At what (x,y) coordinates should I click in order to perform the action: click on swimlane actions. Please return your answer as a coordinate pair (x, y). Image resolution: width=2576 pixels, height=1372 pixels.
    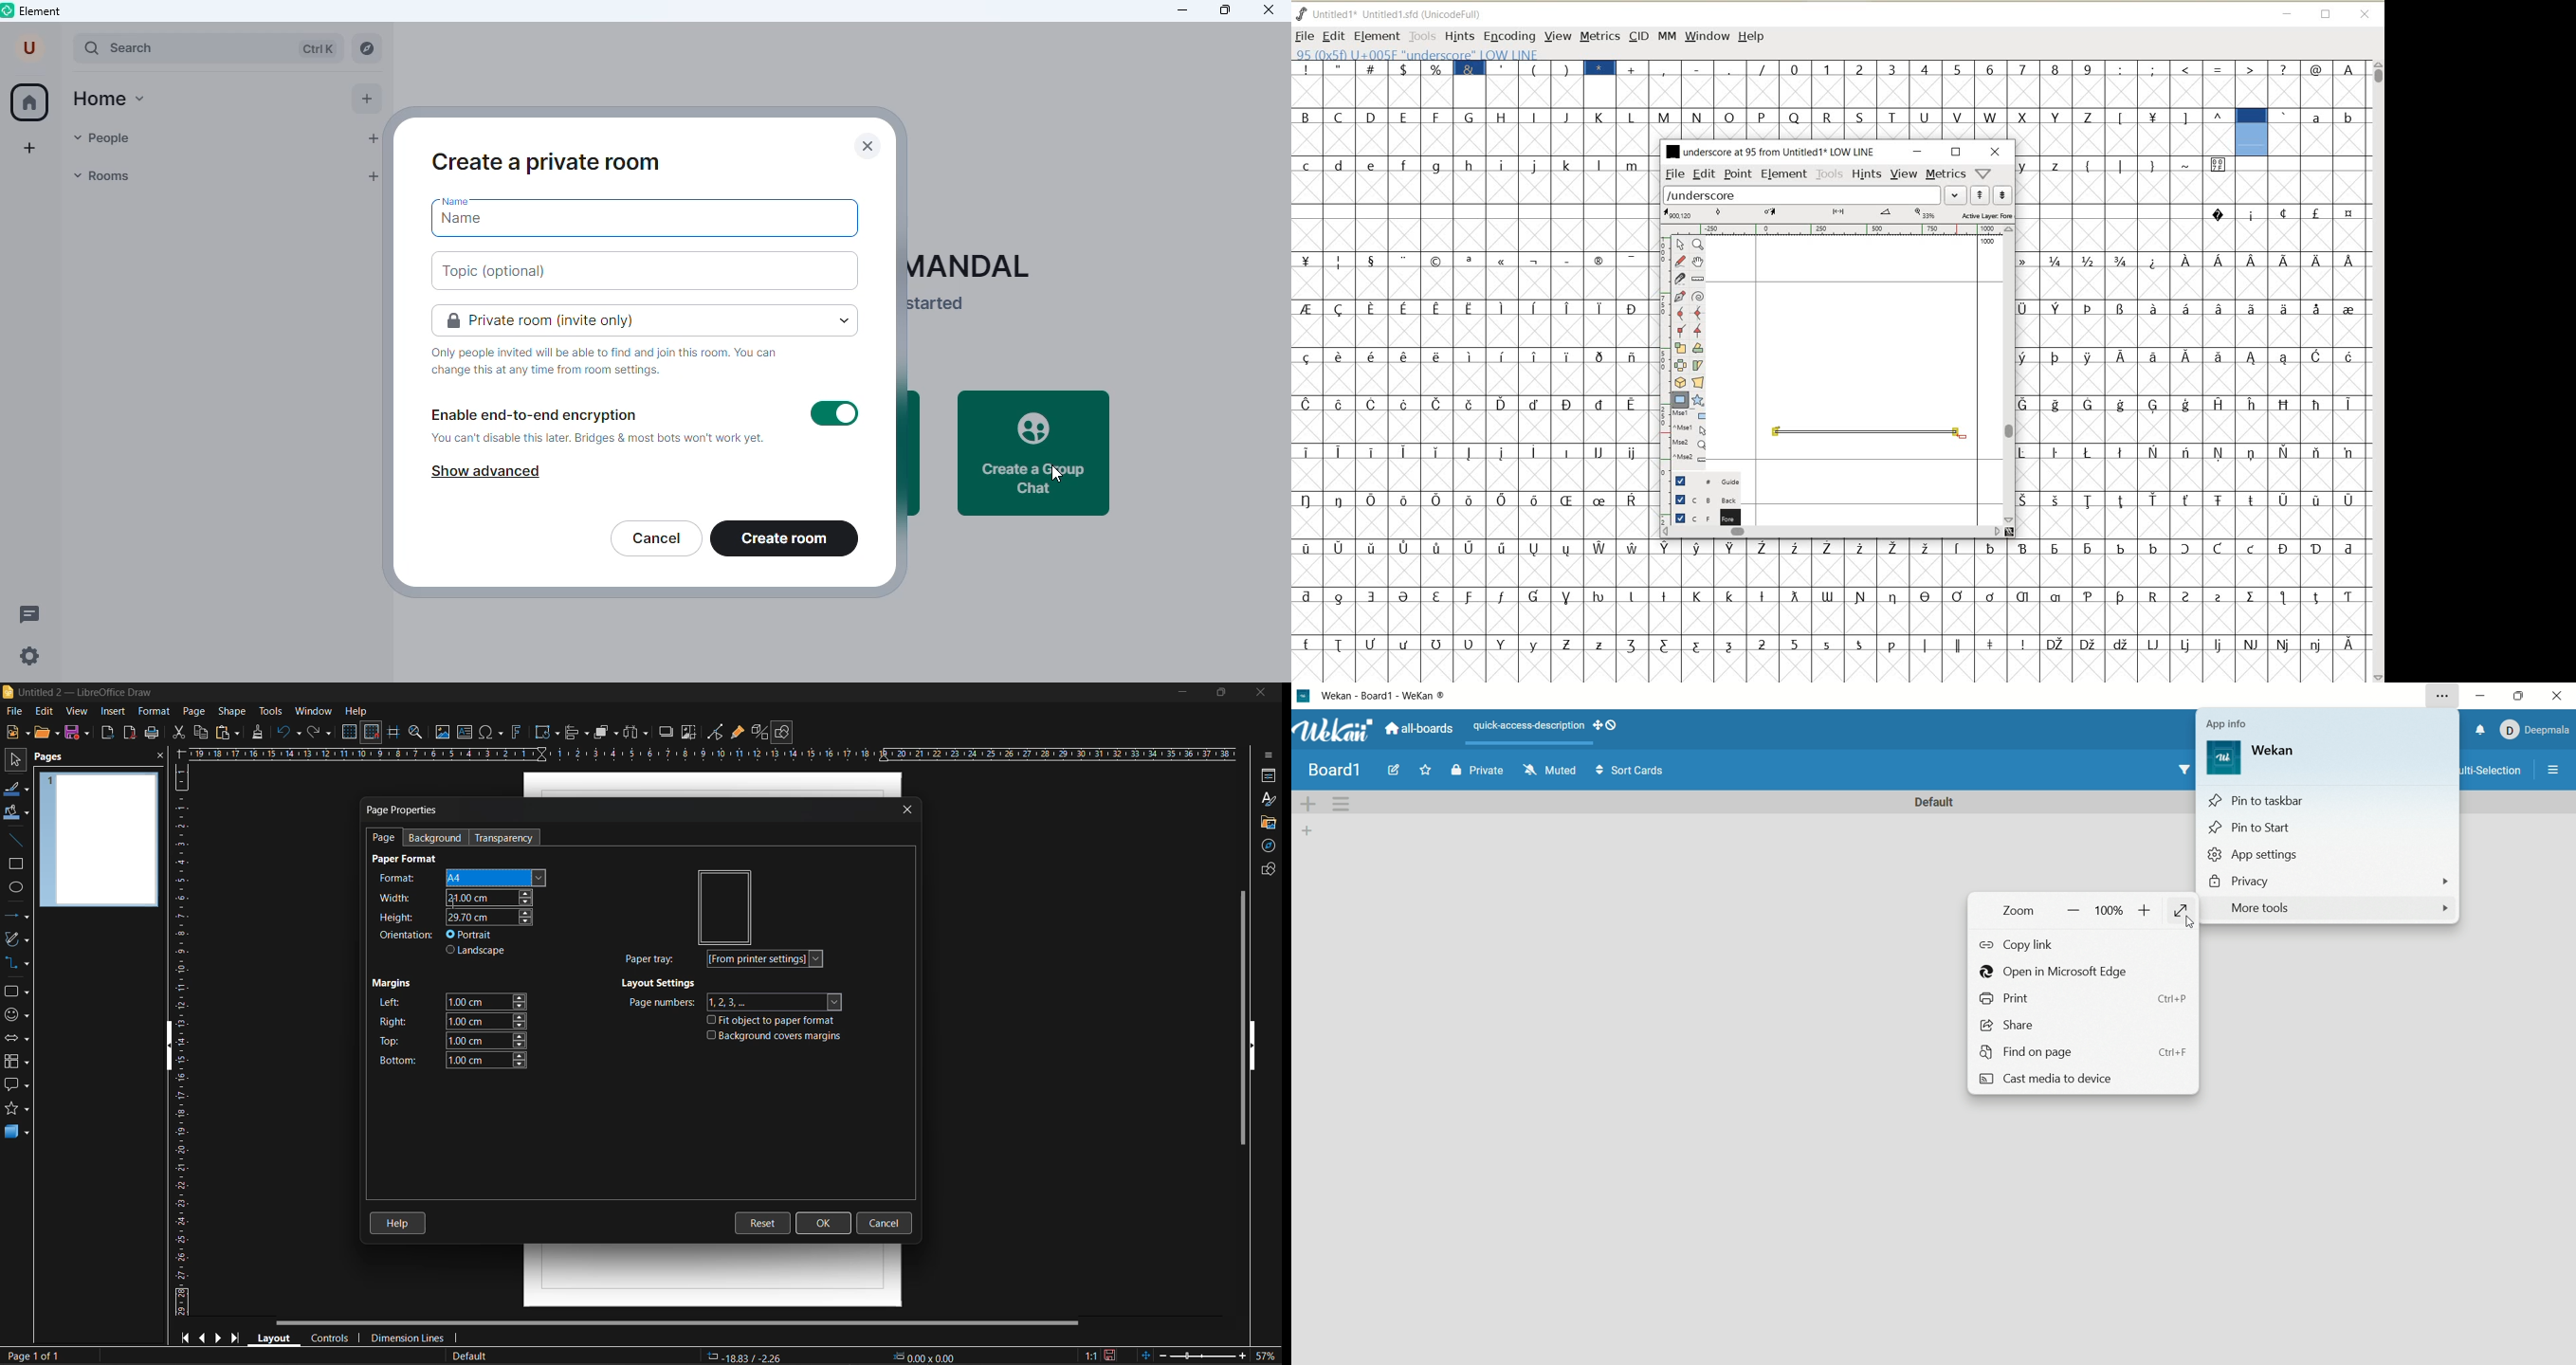
    Looking at the image, I should click on (1342, 805).